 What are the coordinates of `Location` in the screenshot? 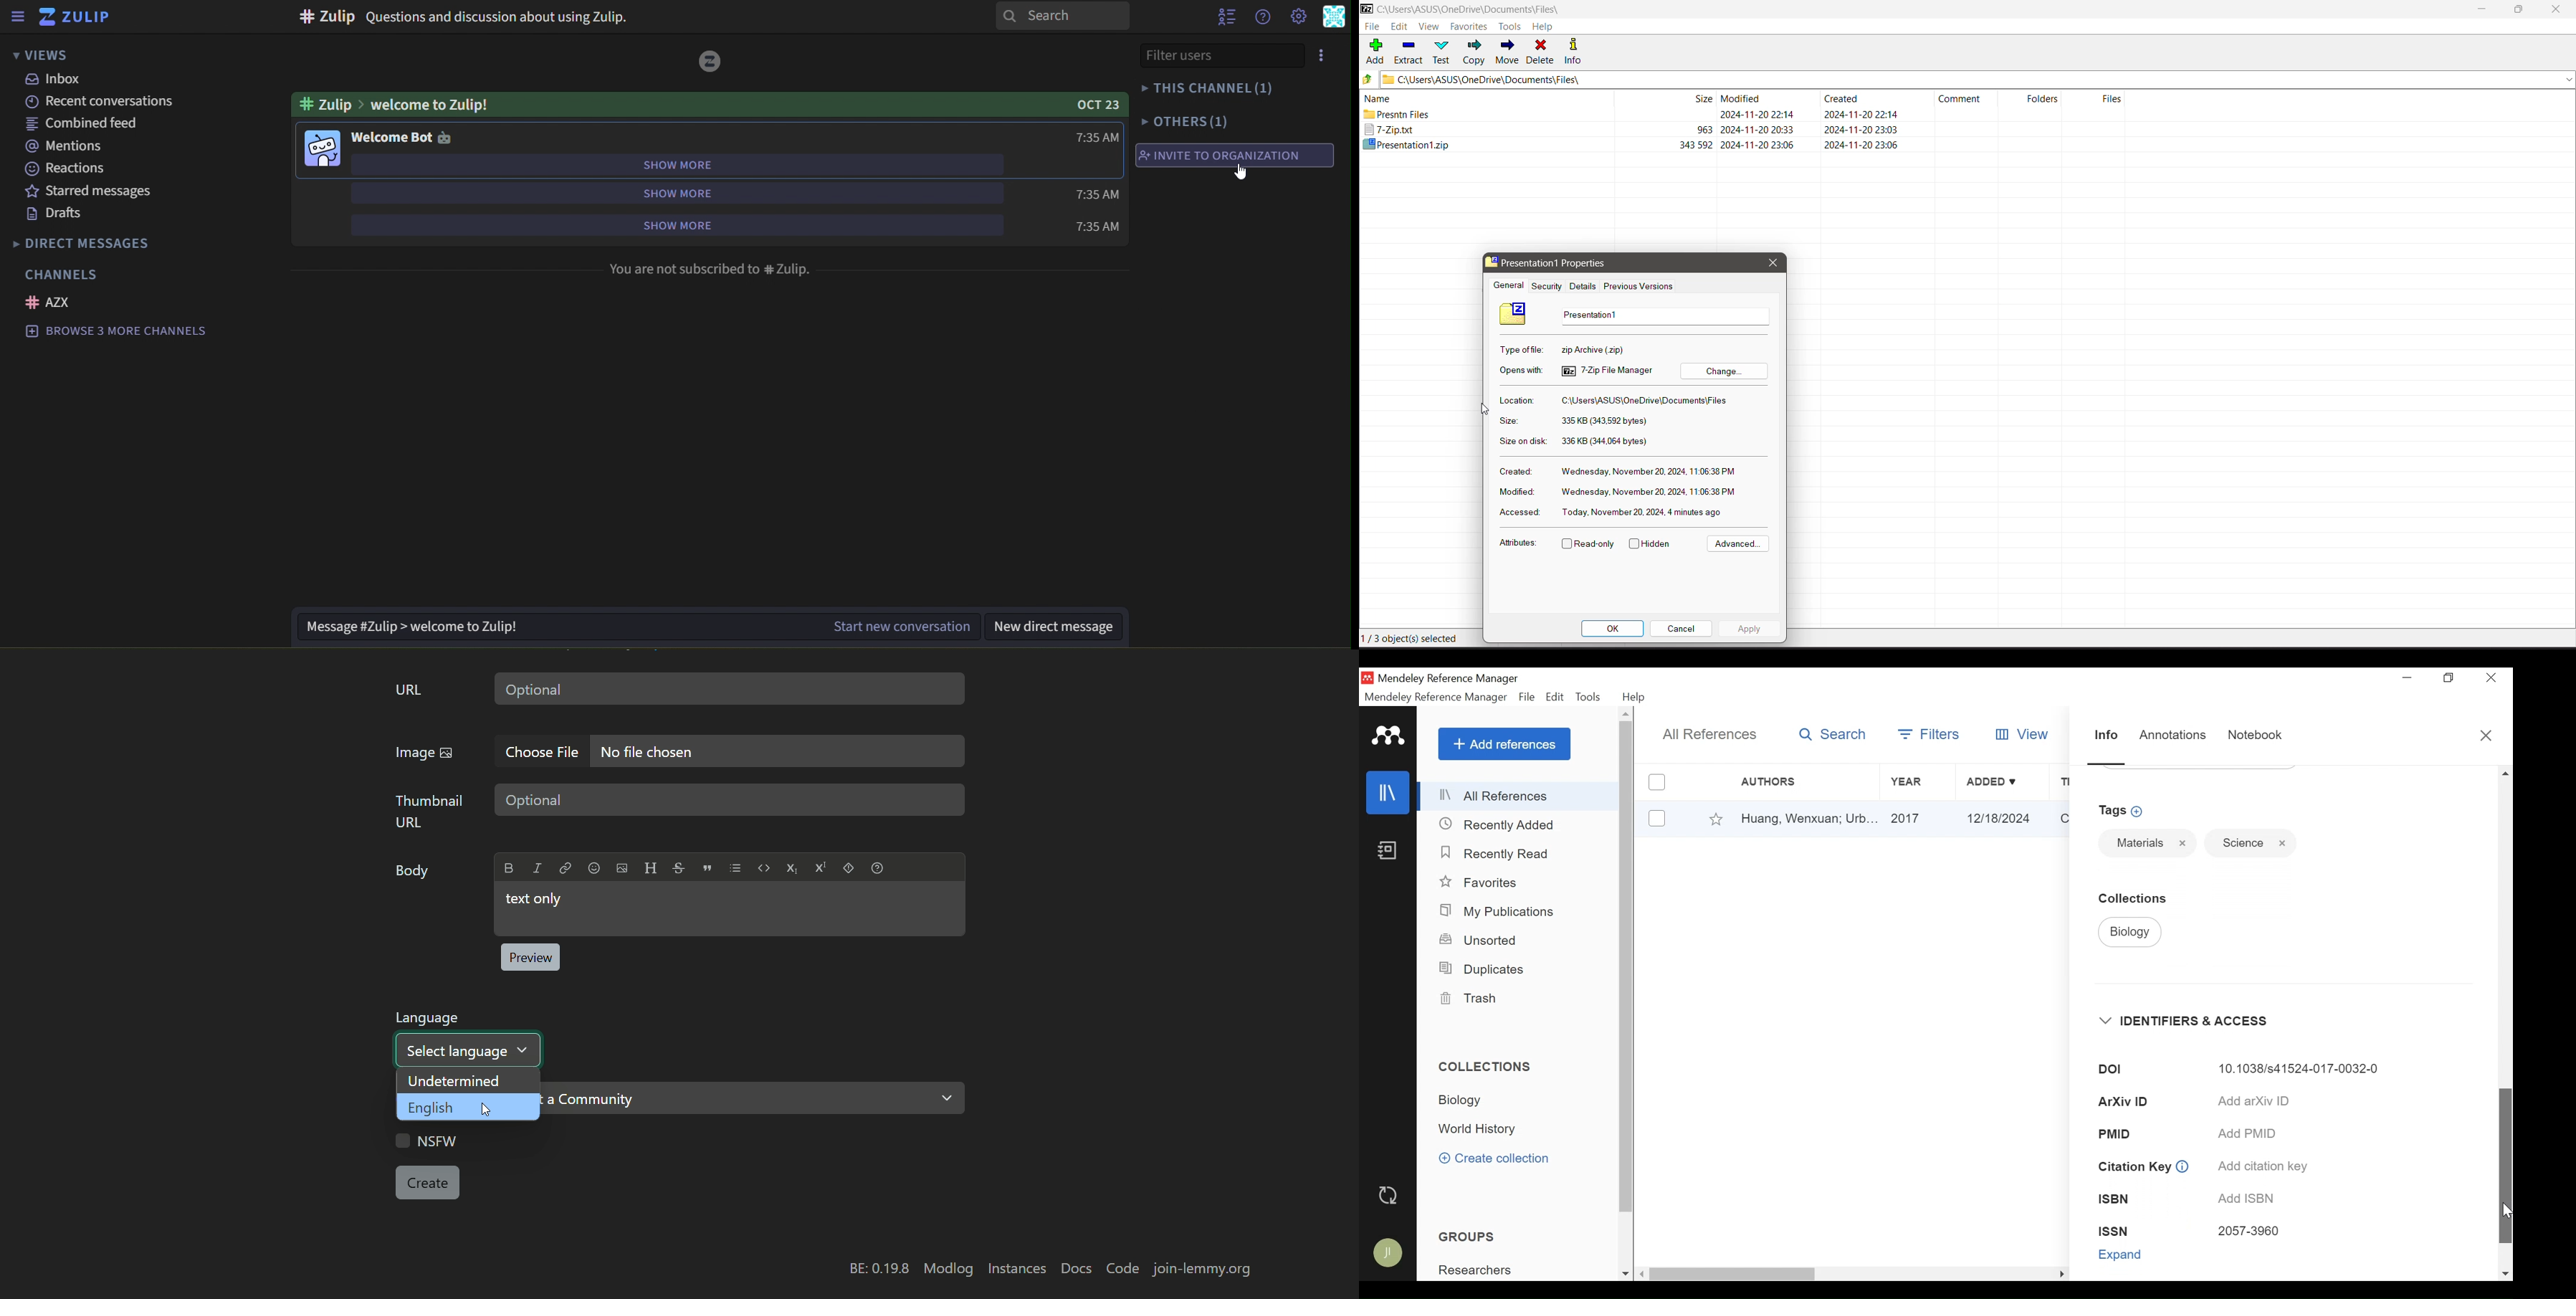 It's located at (1524, 401).